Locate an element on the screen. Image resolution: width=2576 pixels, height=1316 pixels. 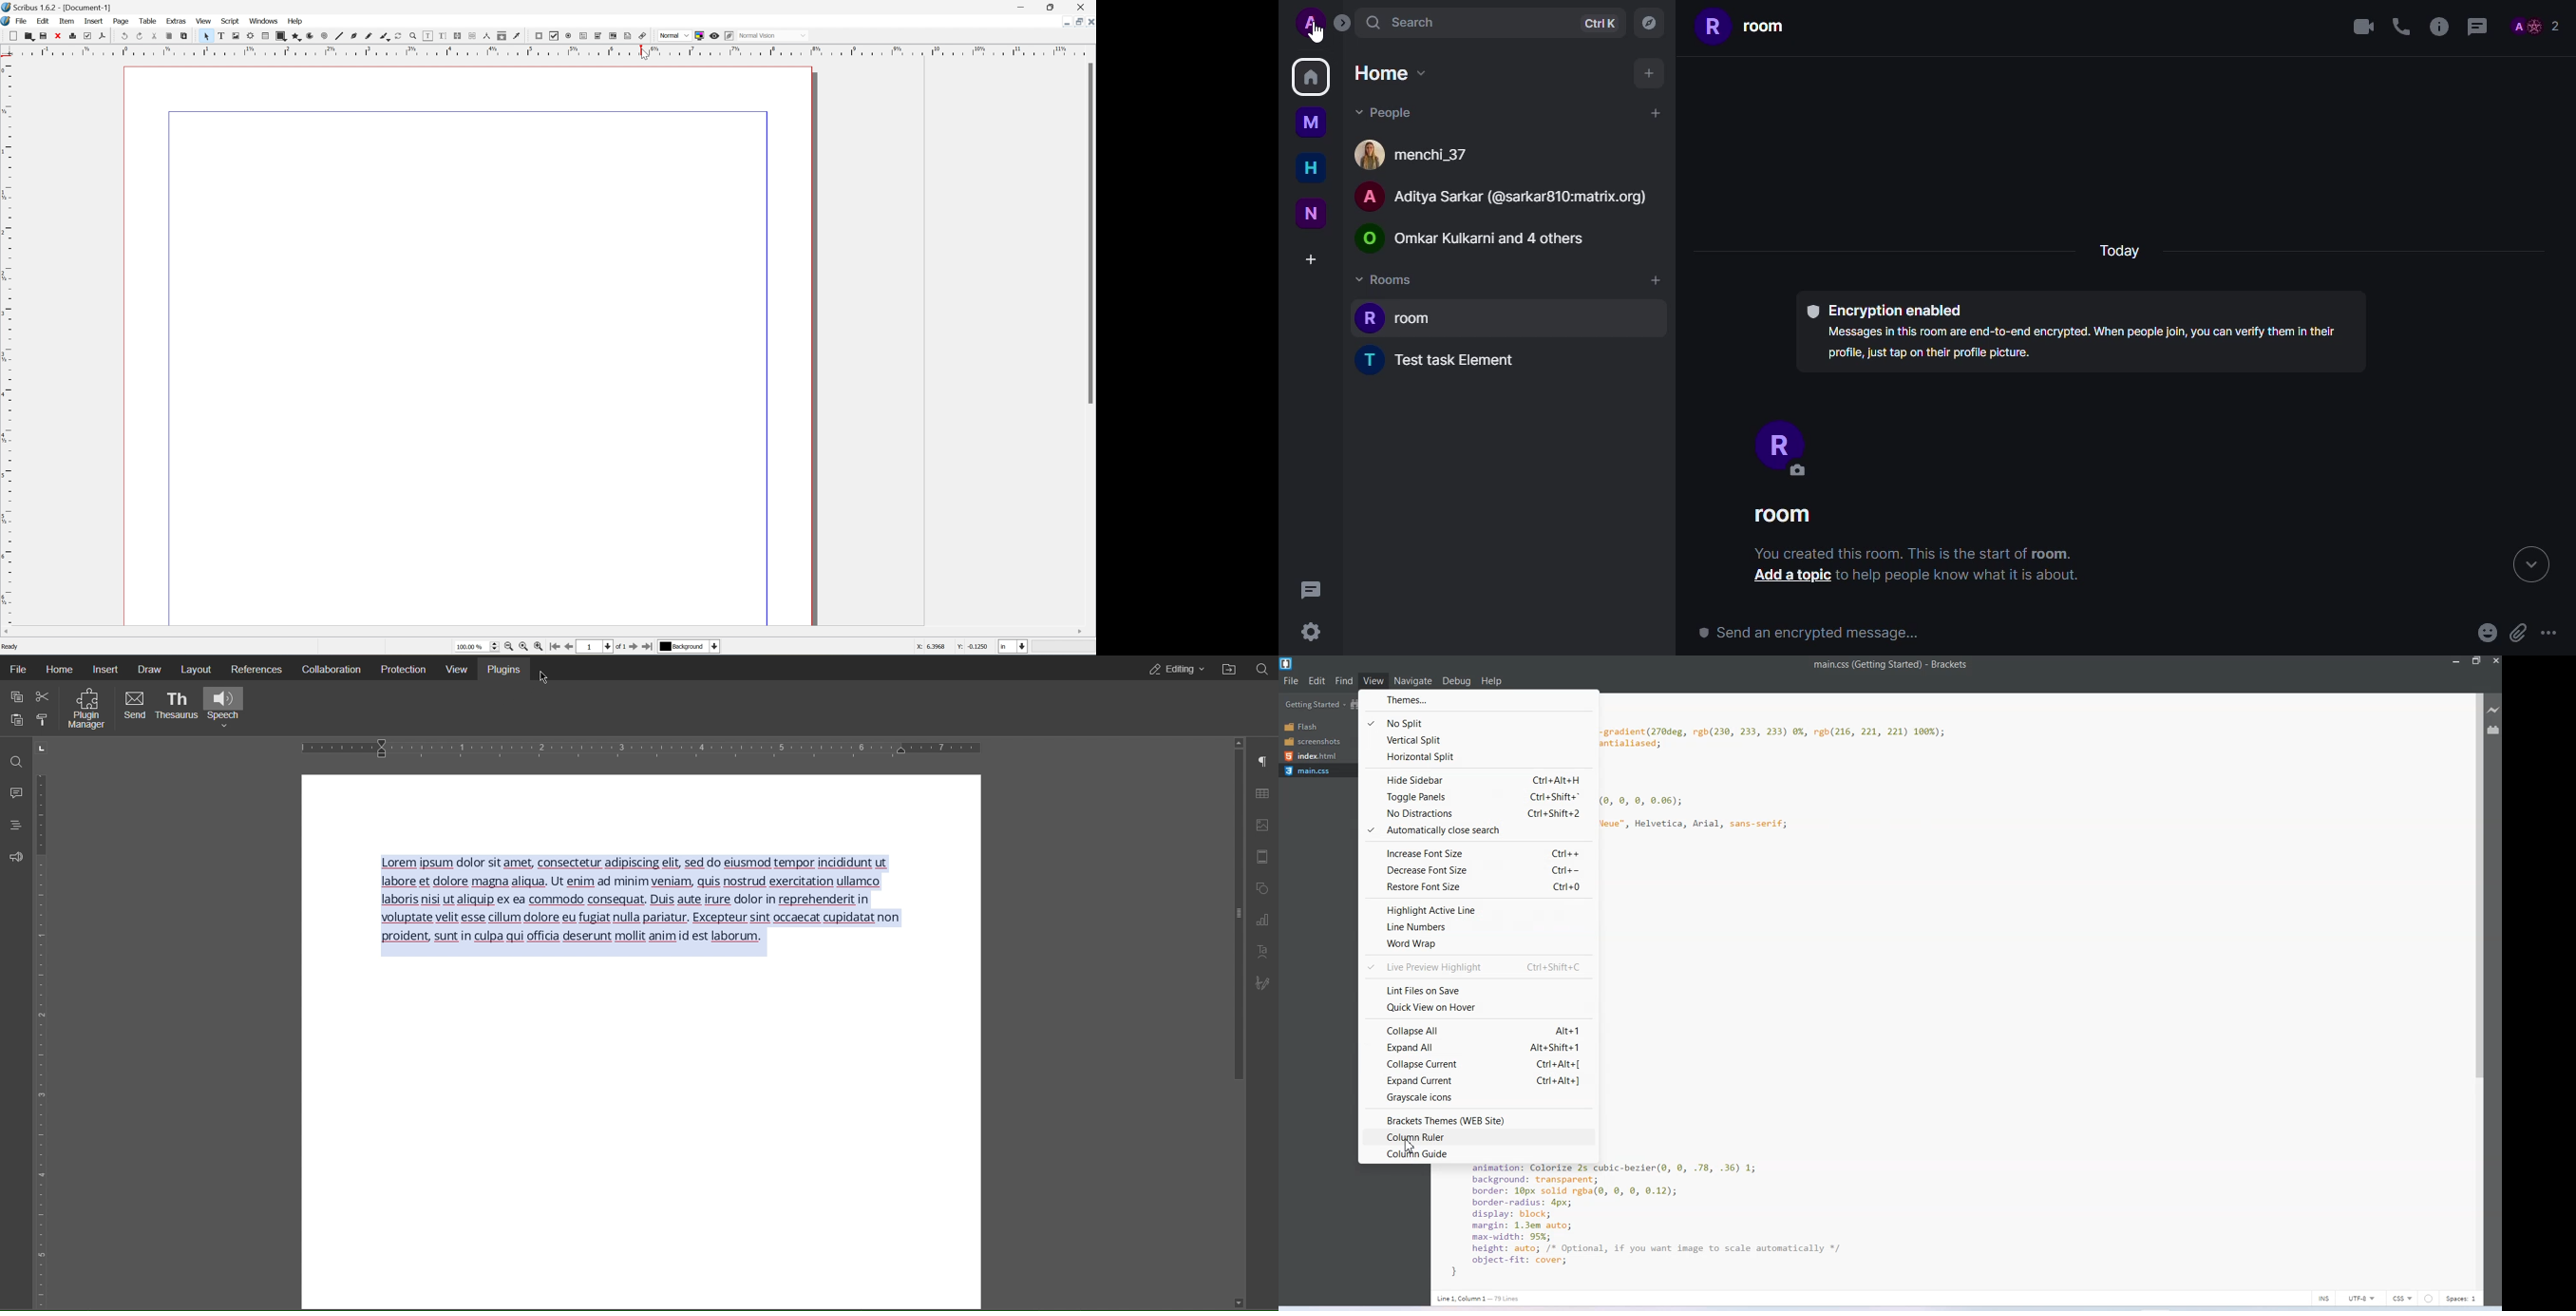
pdf combo box is located at coordinates (598, 37).